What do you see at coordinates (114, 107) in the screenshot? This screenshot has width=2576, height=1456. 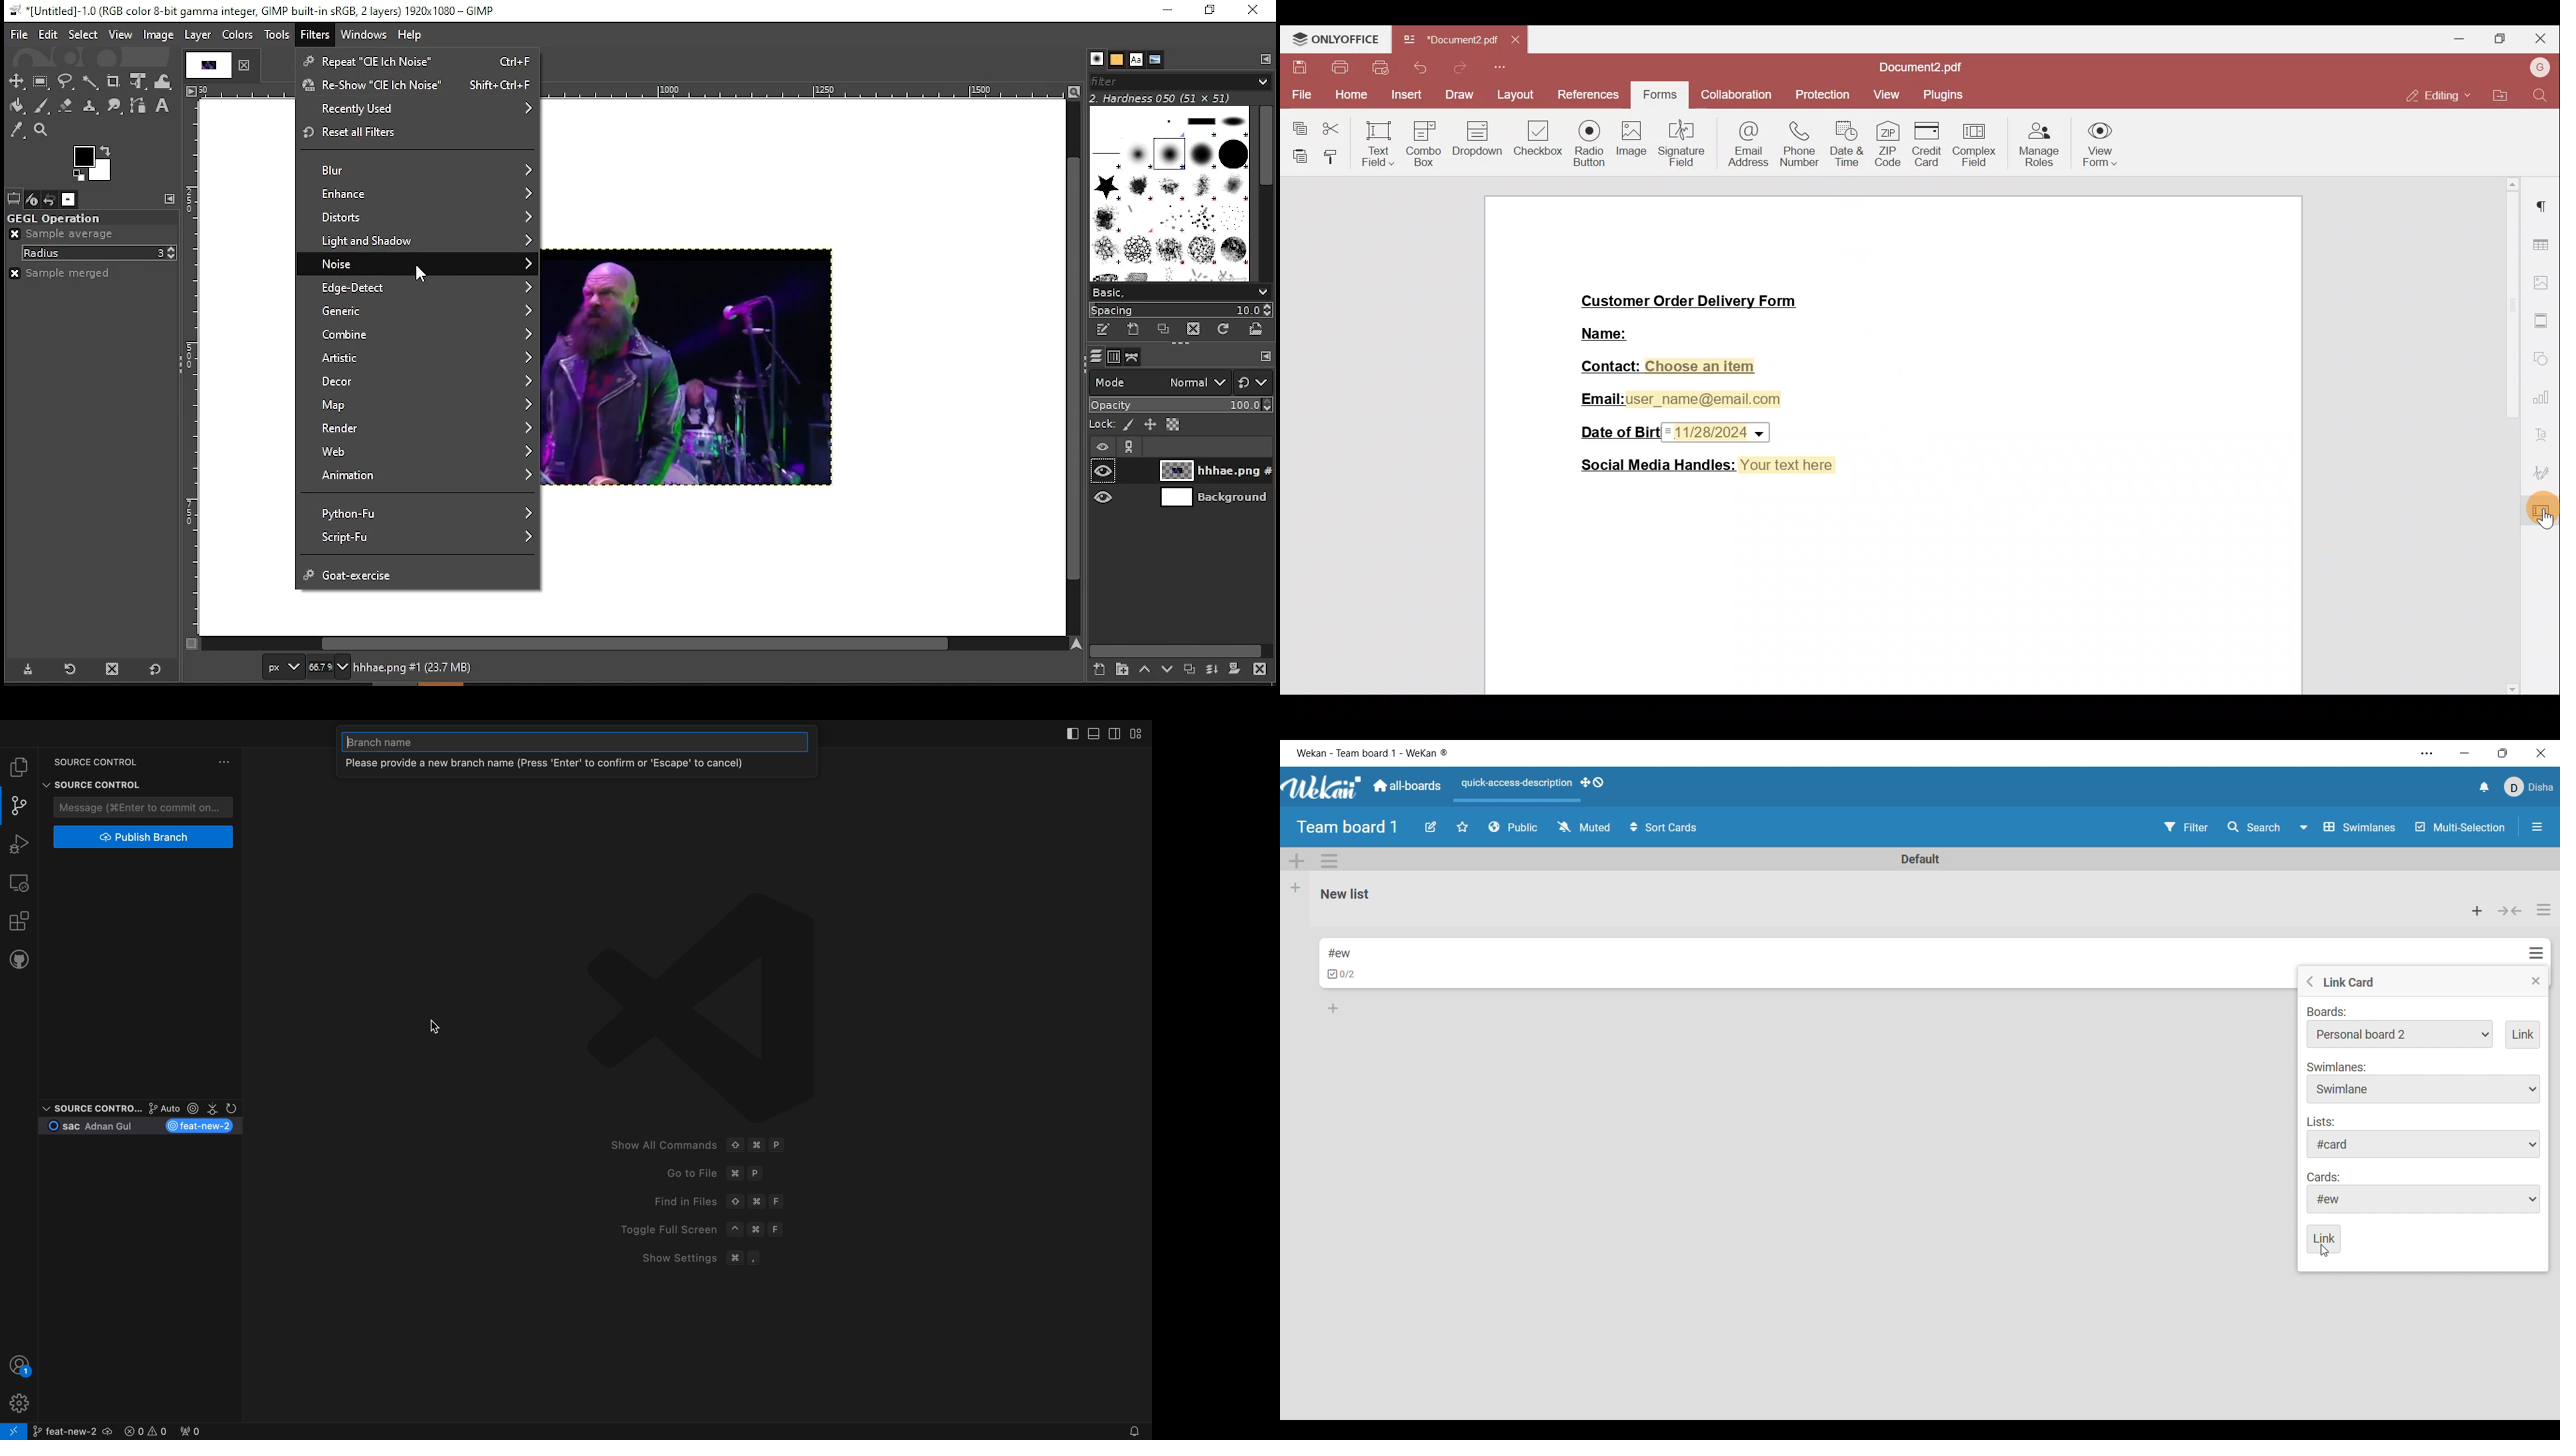 I see `smudge tool` at bounding box center [114, 107].